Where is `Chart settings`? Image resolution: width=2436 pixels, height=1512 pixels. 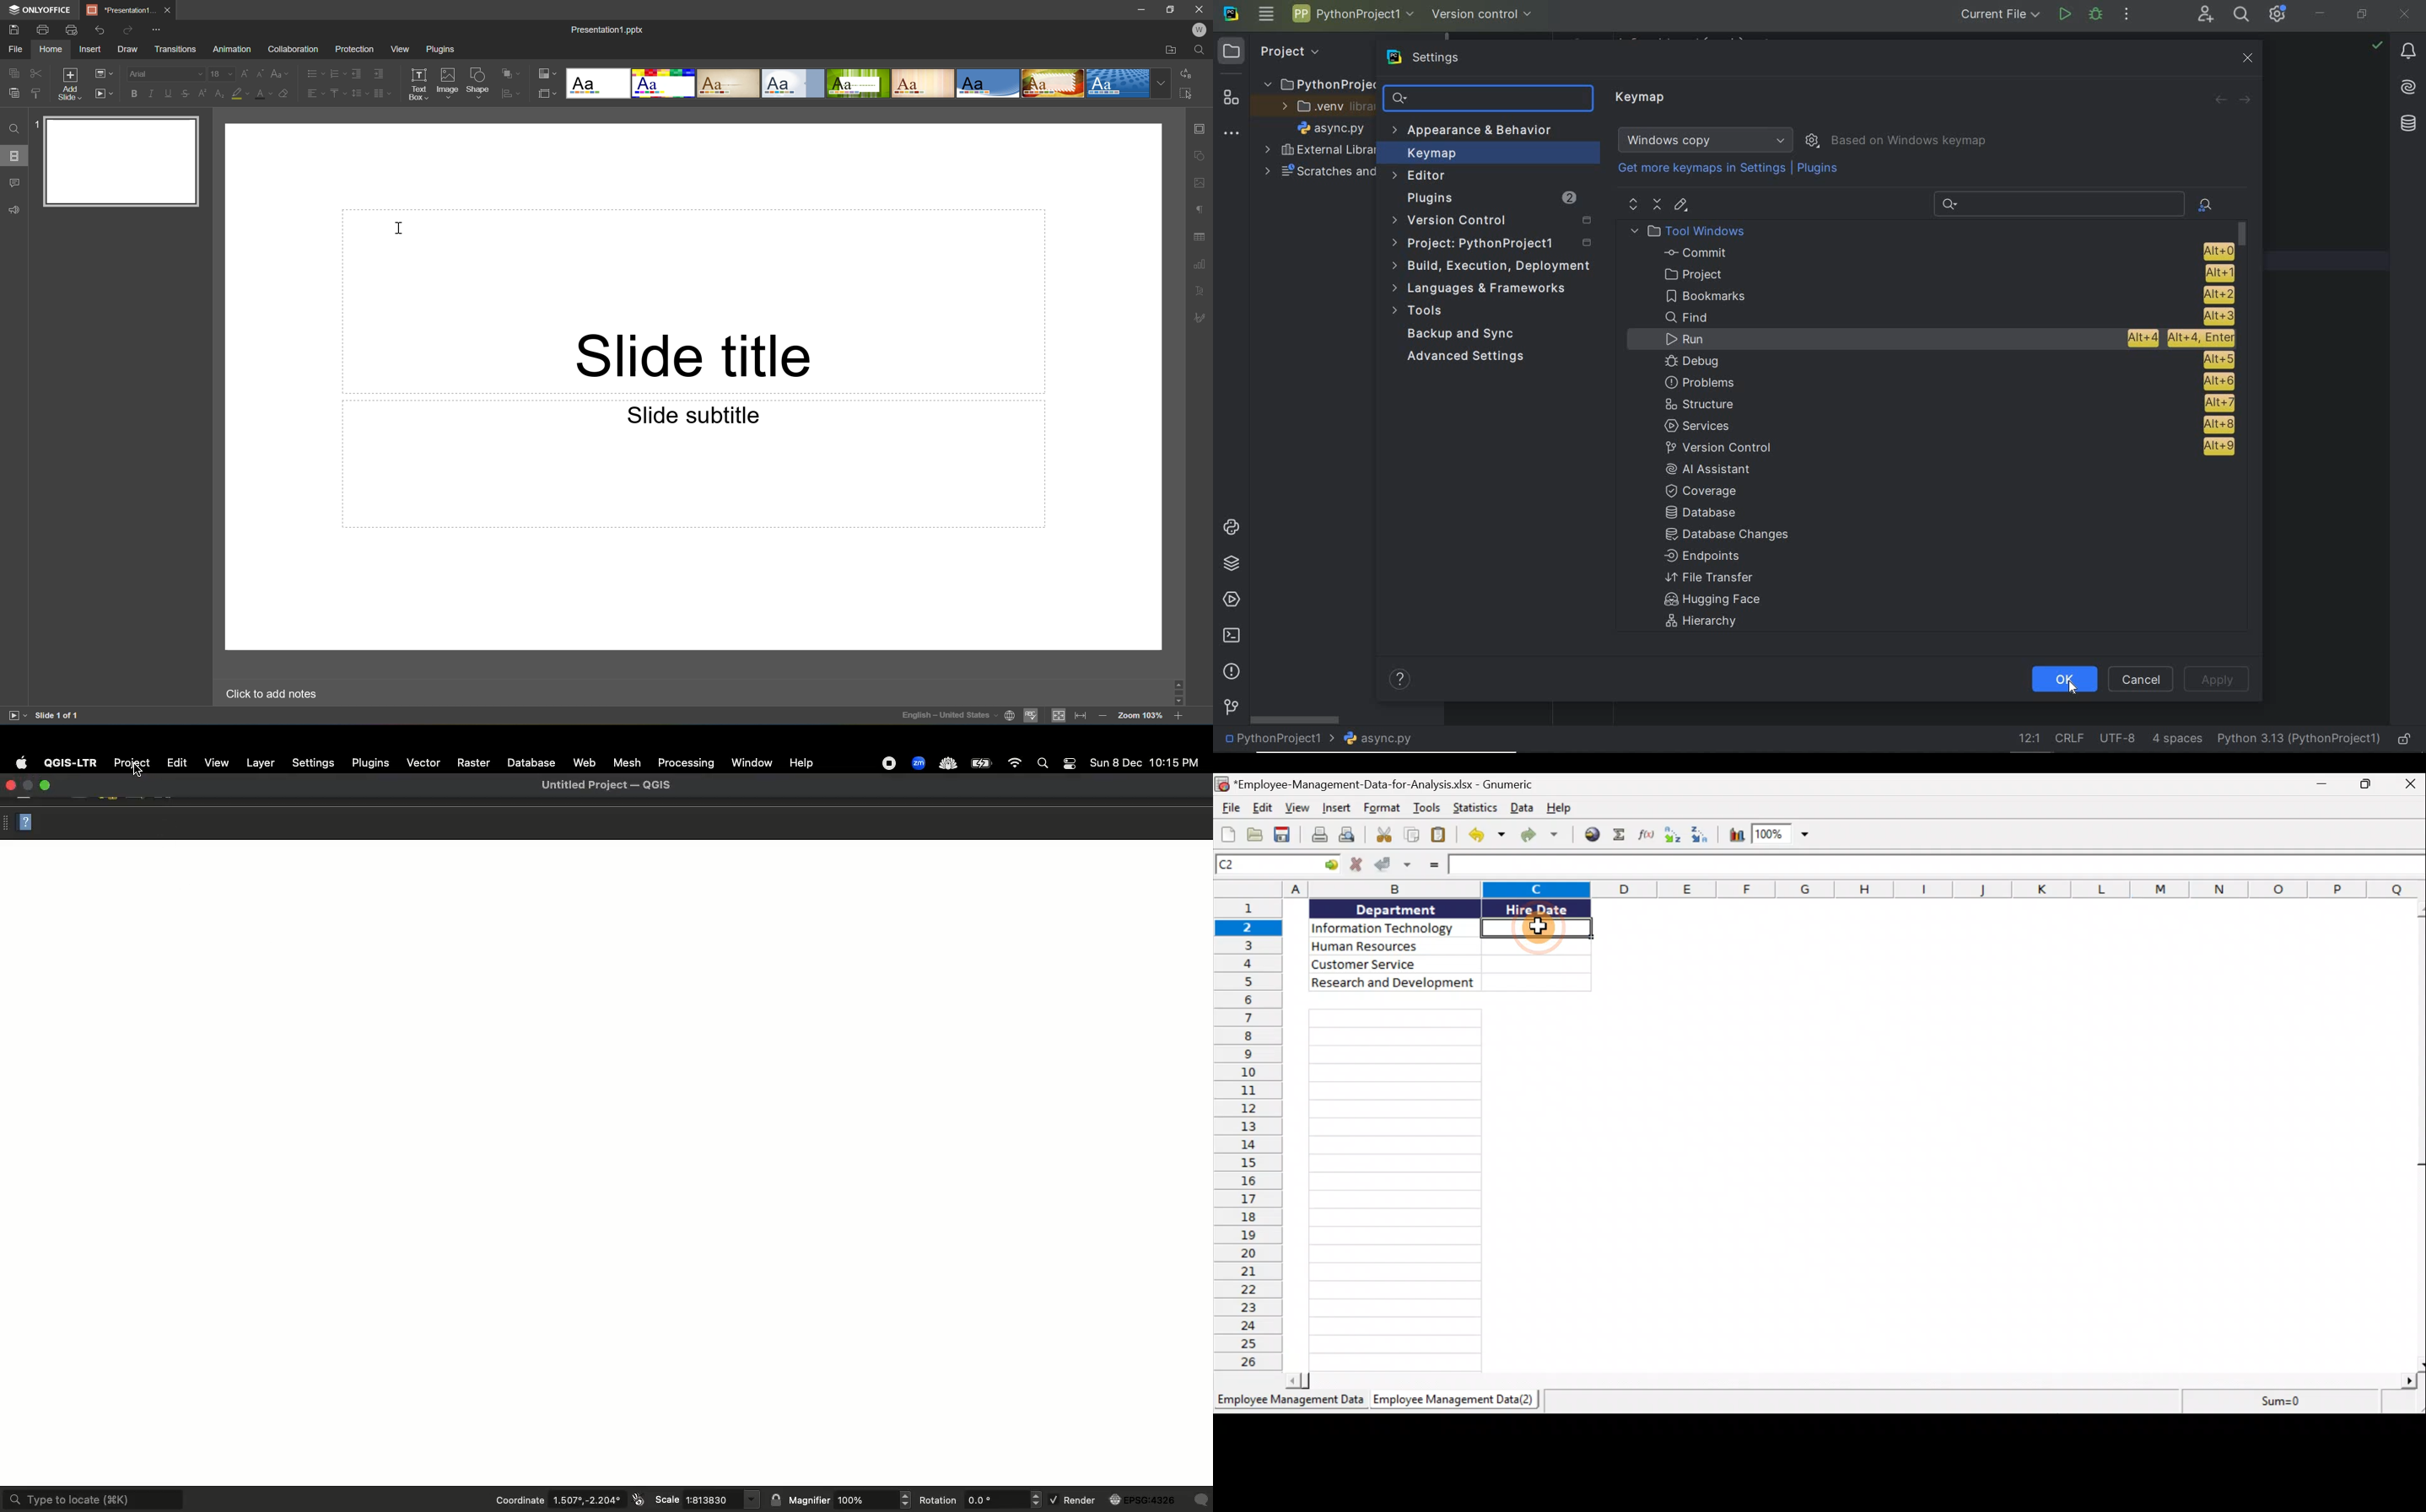
Chart settings is located at coordinates (1201, 264).